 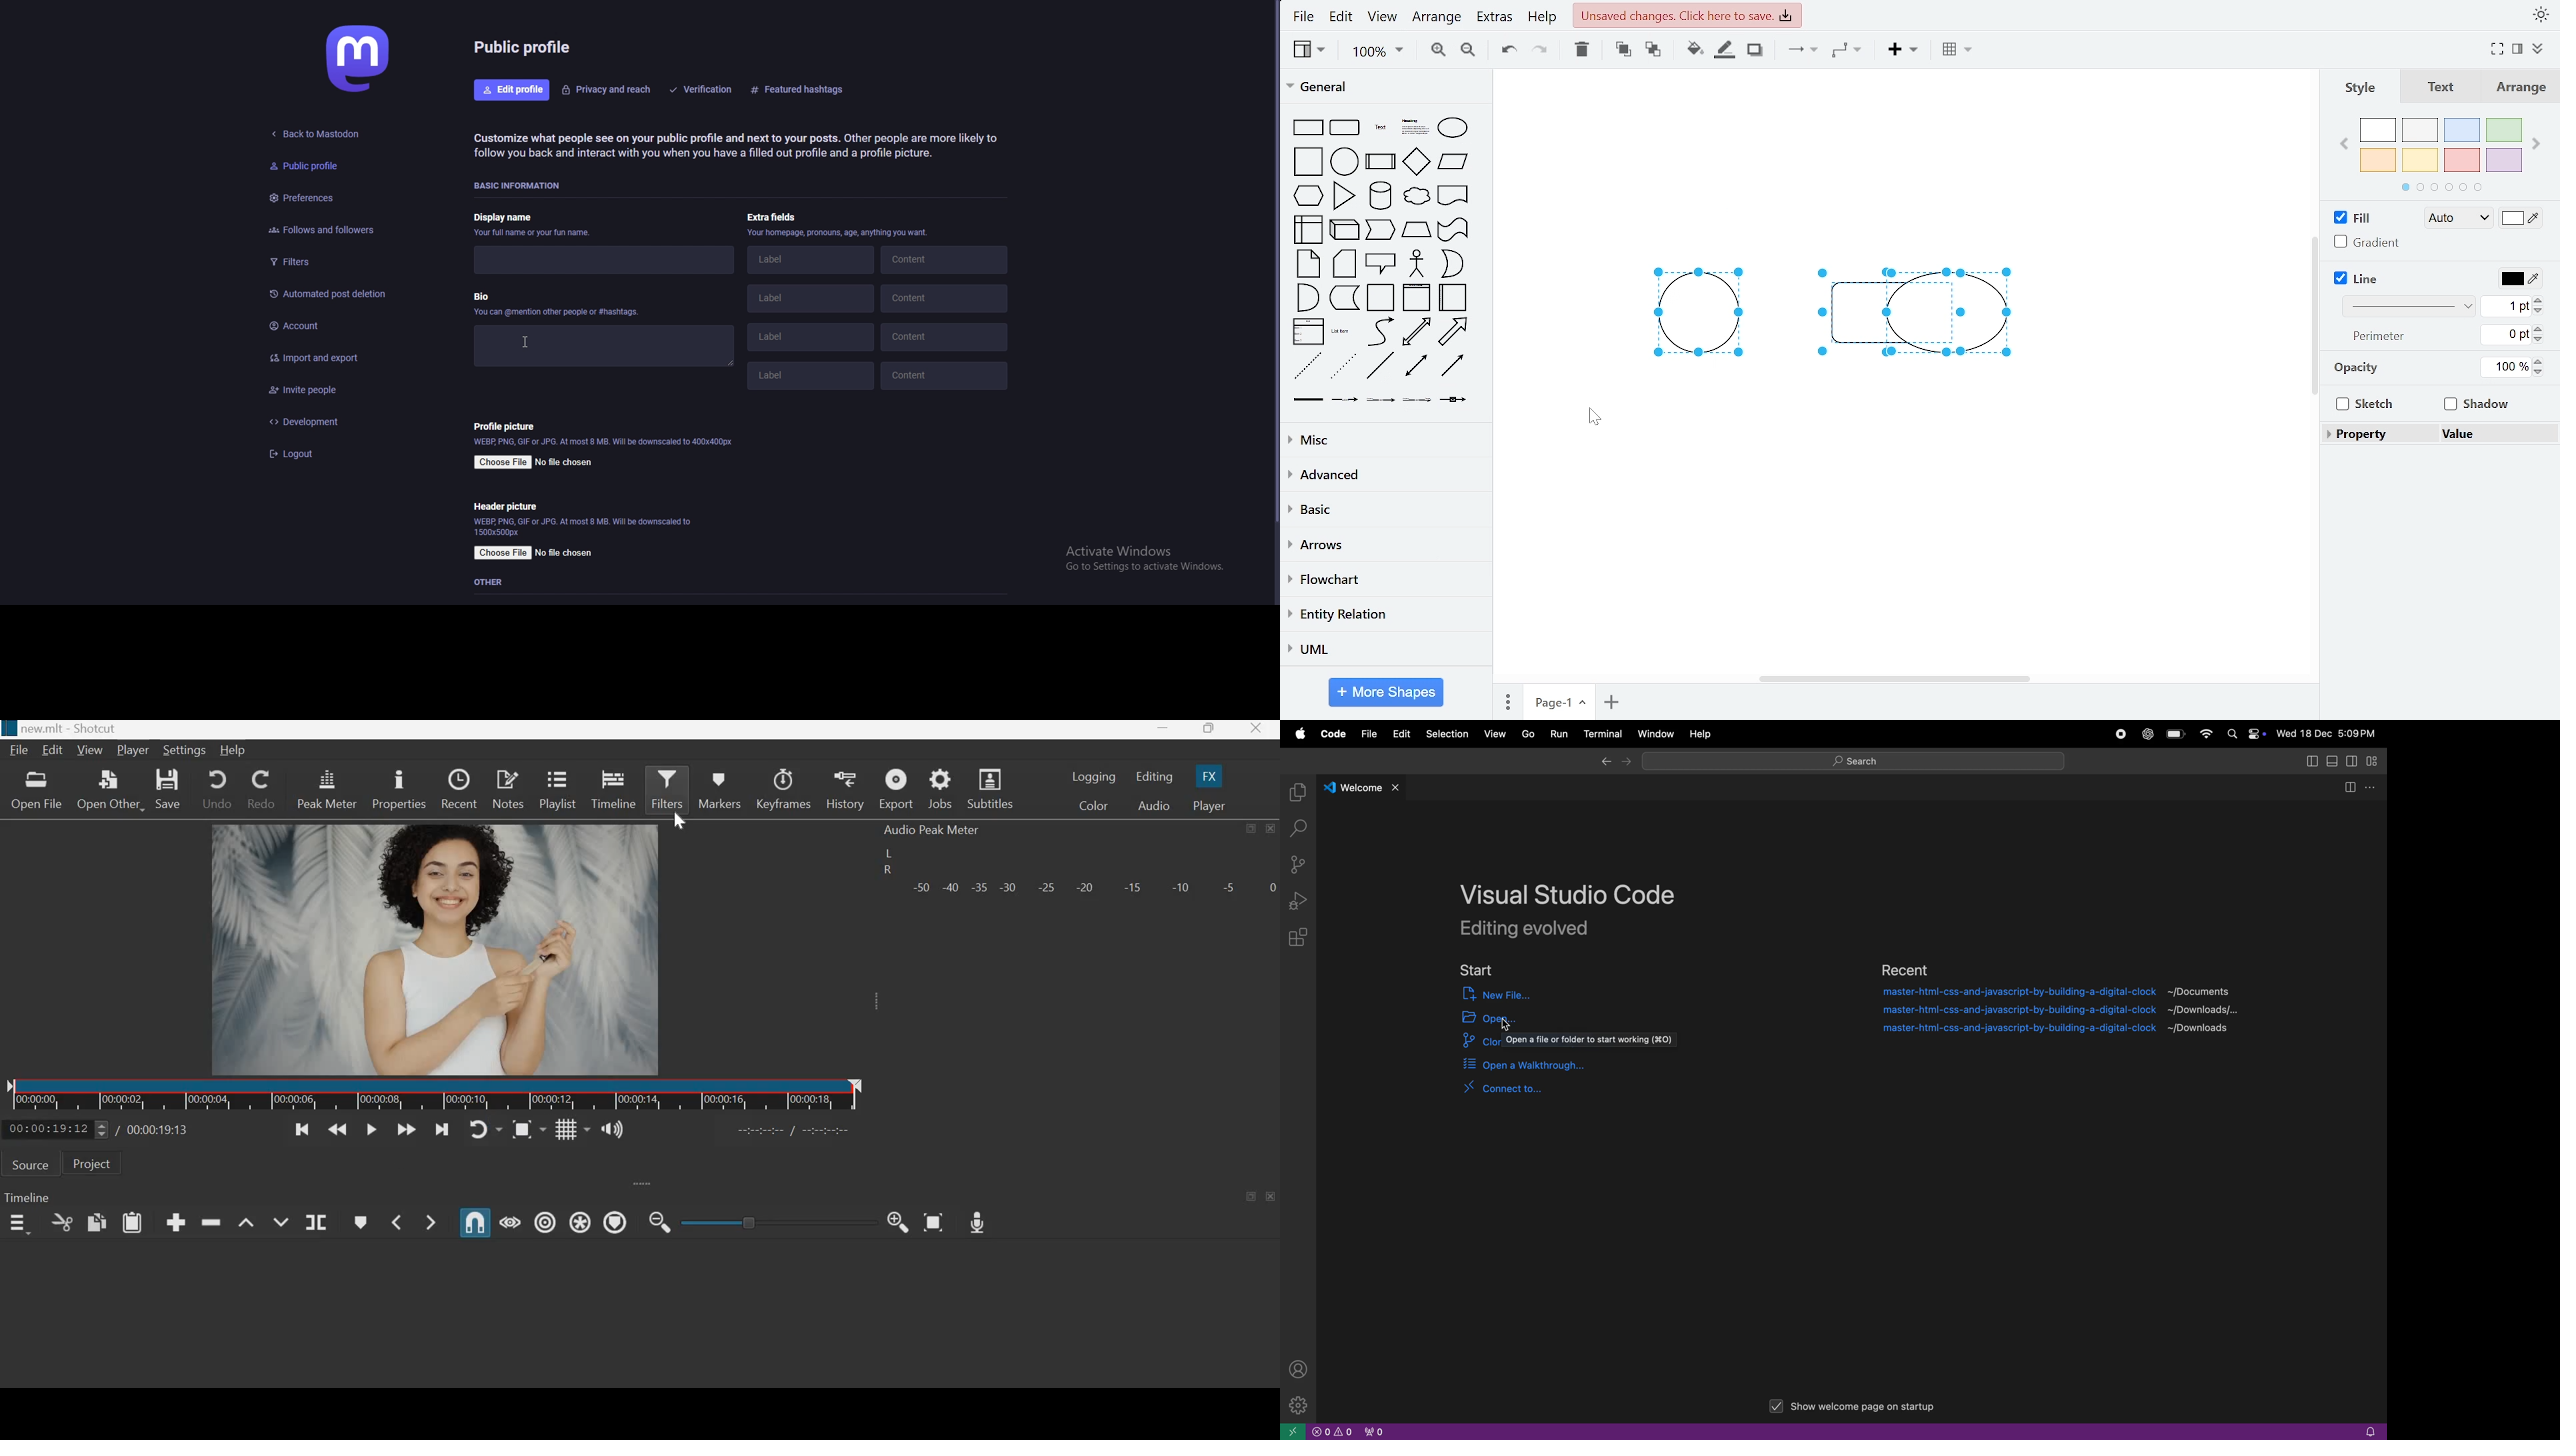 What do you see at coordinates (1901, 52) in the screenshot?
I see `insert` at bounding box center [1901, 52].